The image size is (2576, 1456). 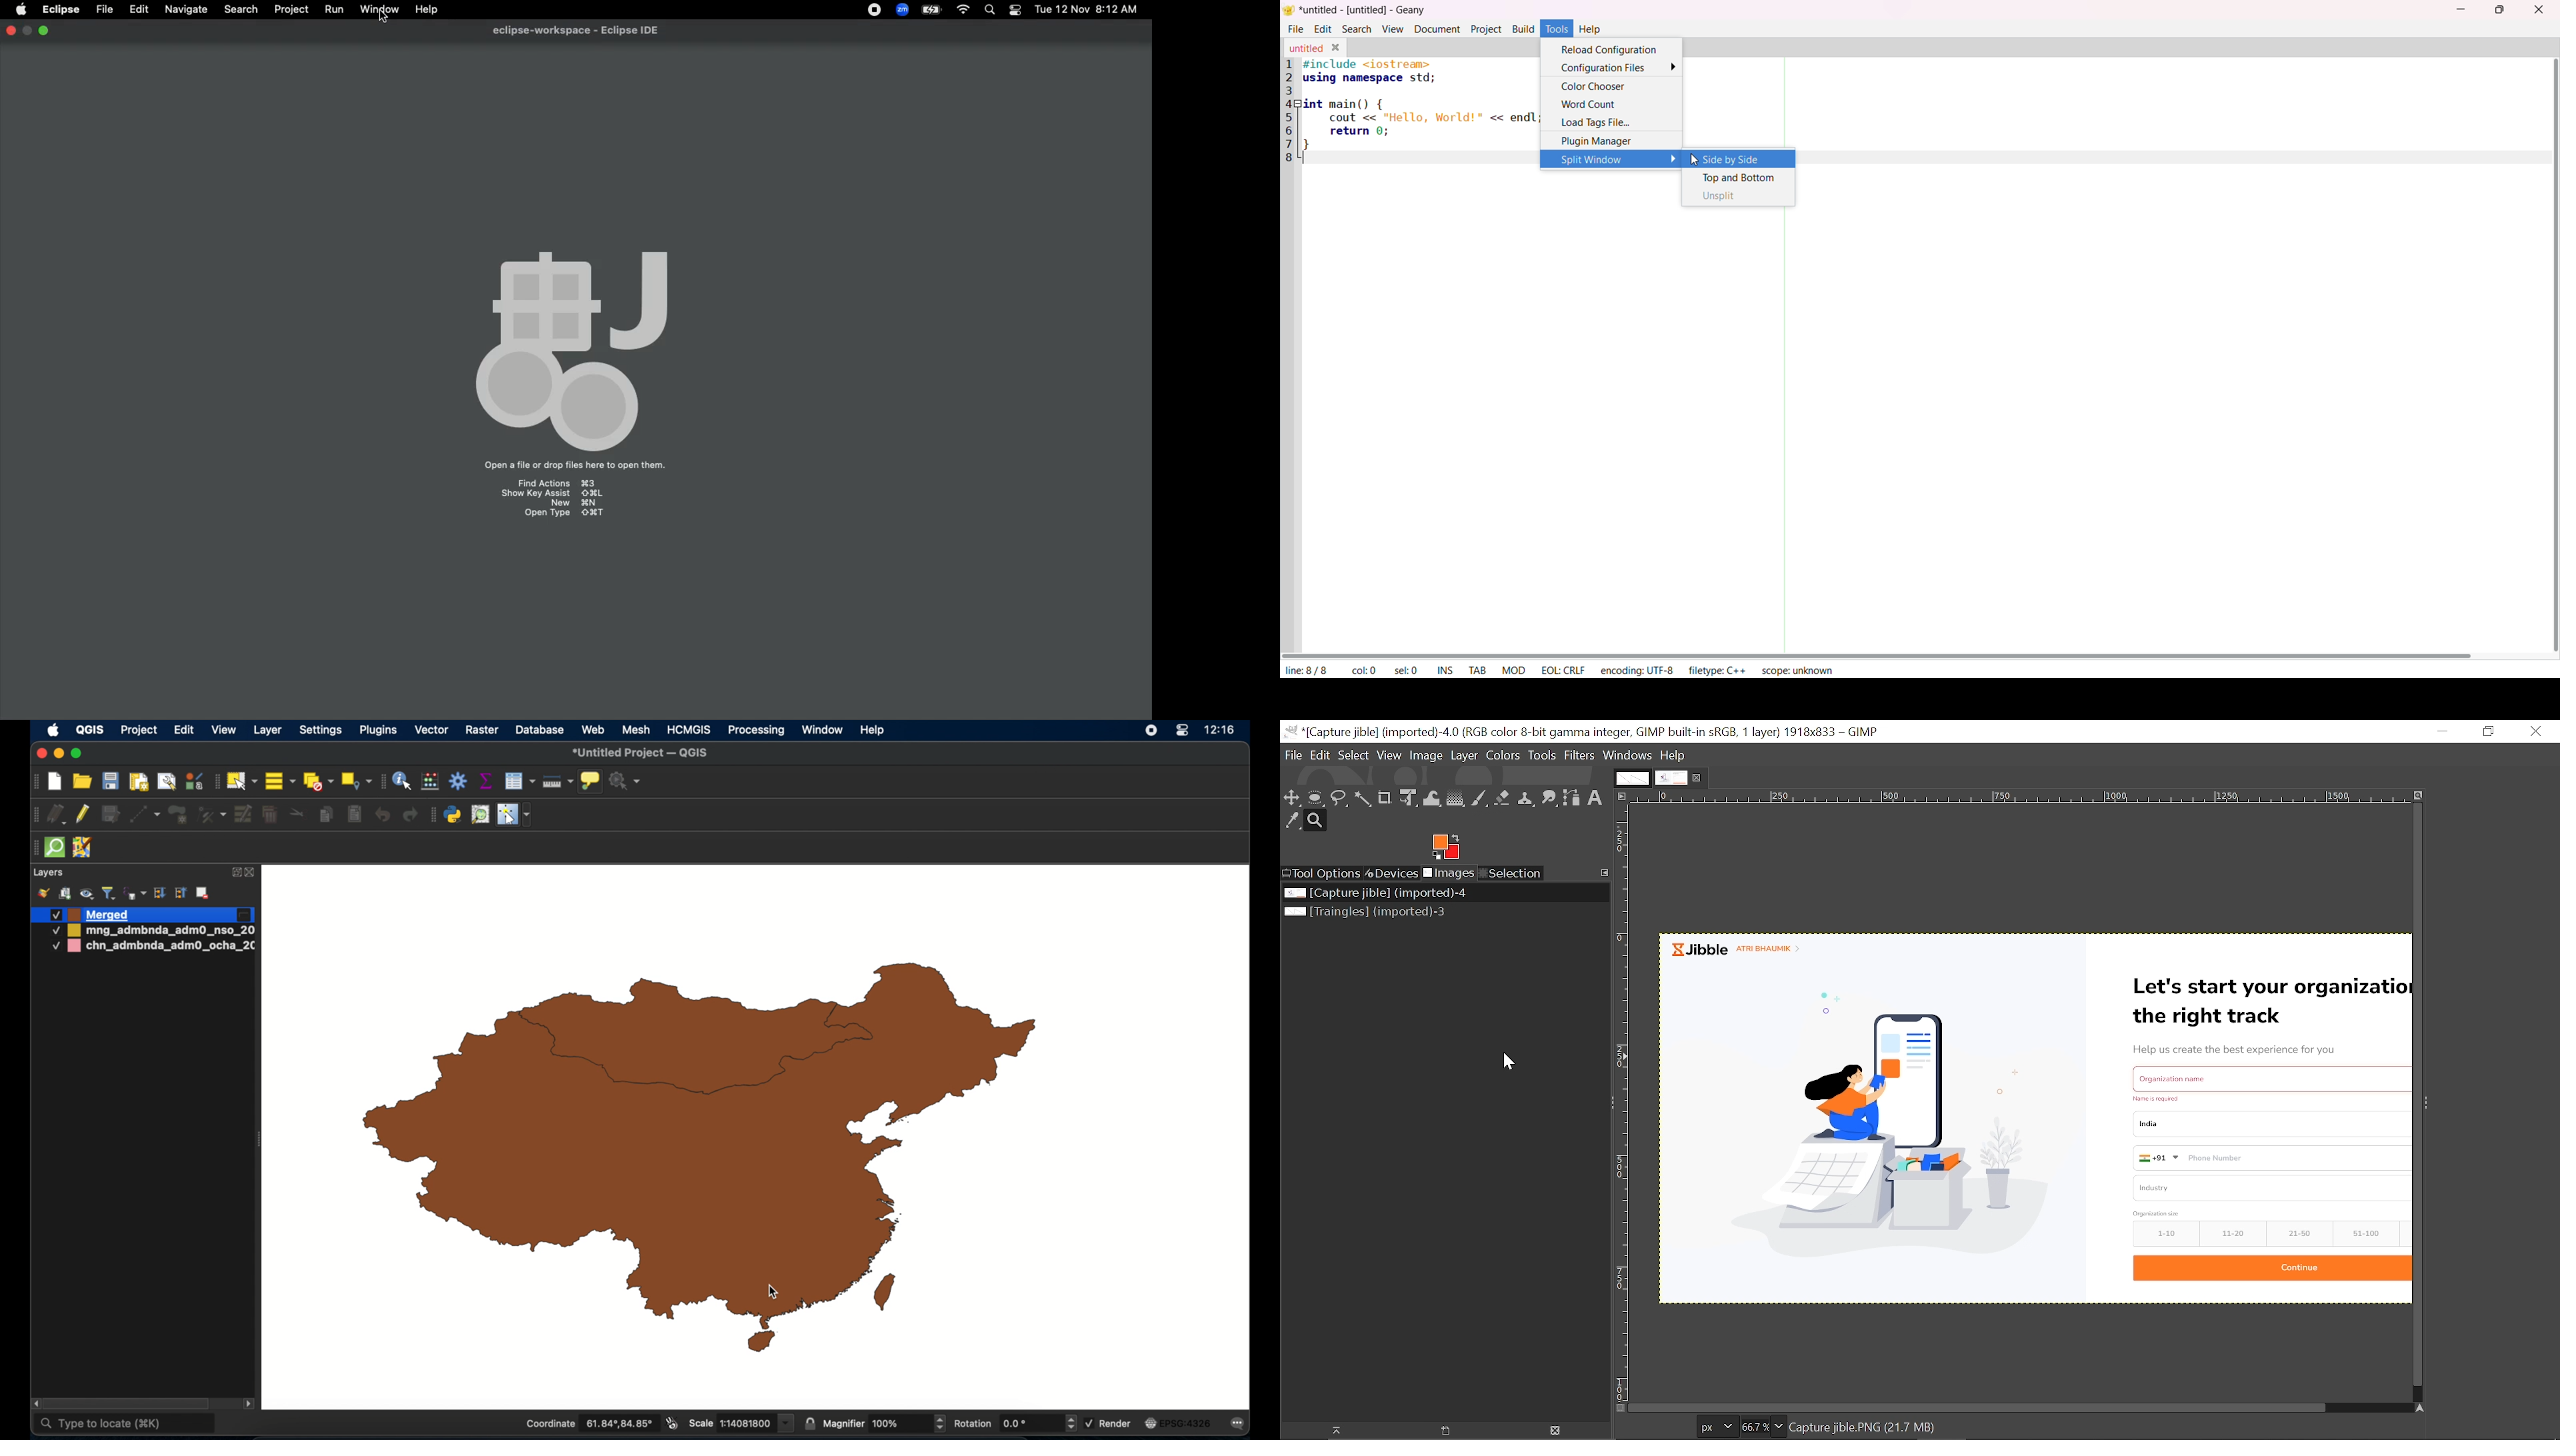 I want to click on coordinate, so click(x=589, y=1424).